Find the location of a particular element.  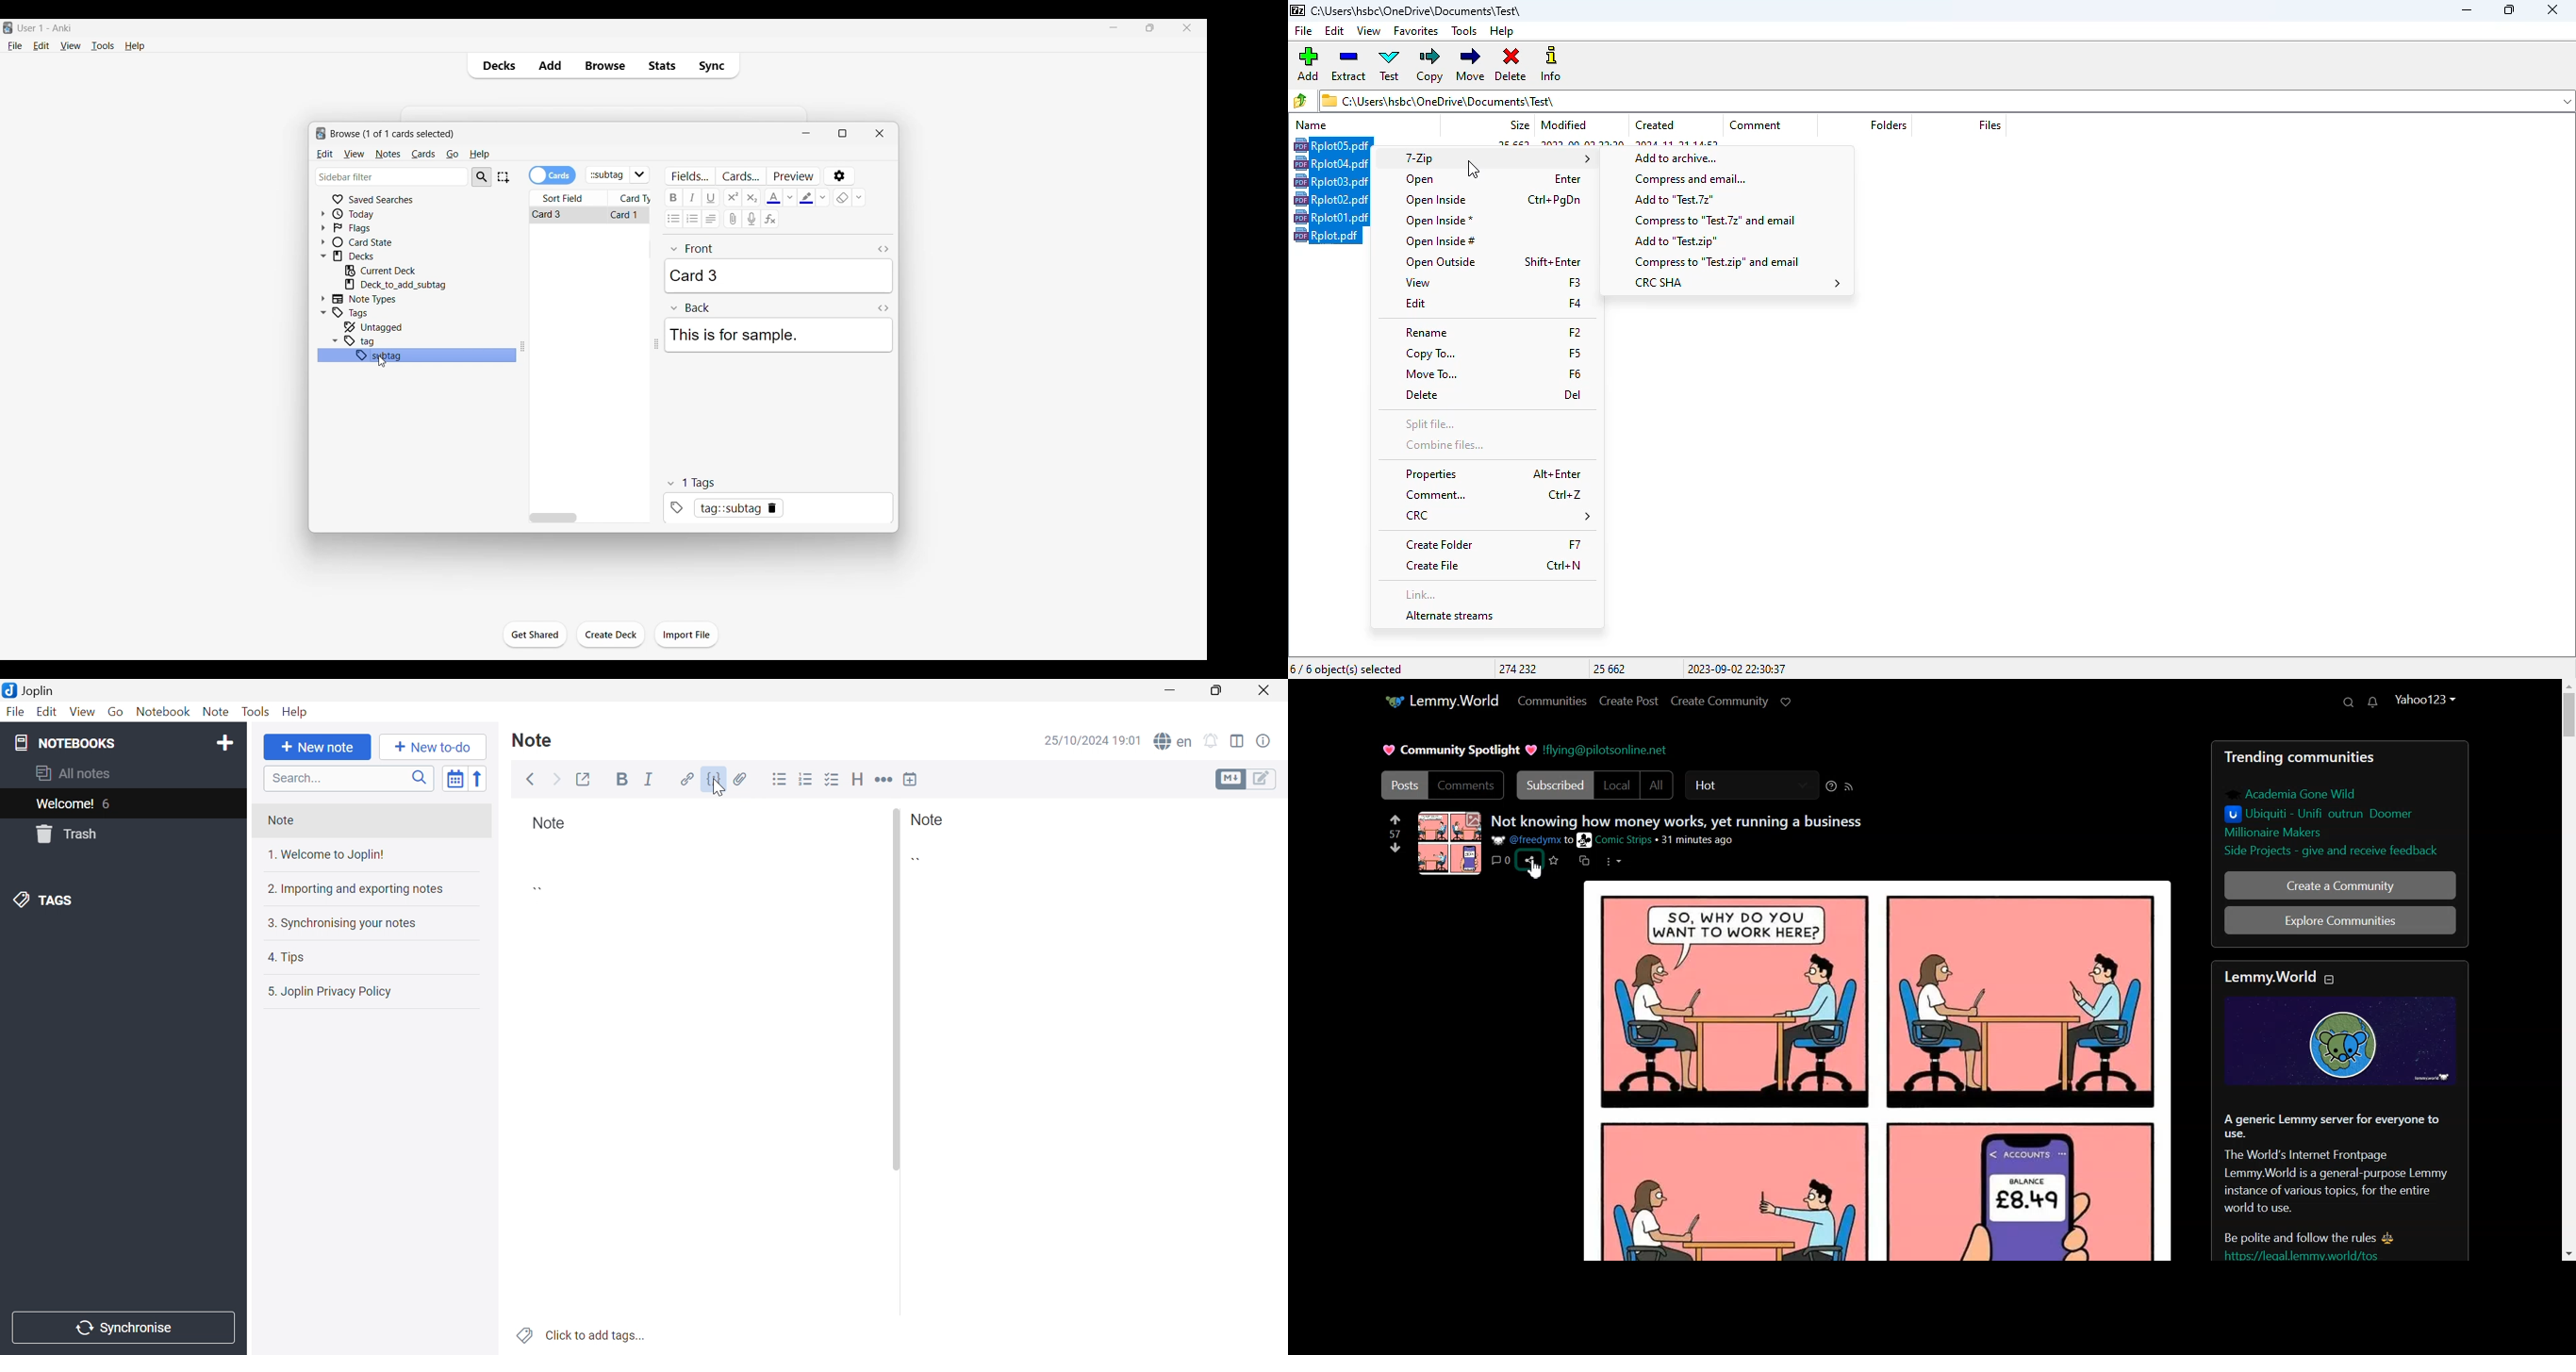

Unordered list is located at coordinates (673, 219).